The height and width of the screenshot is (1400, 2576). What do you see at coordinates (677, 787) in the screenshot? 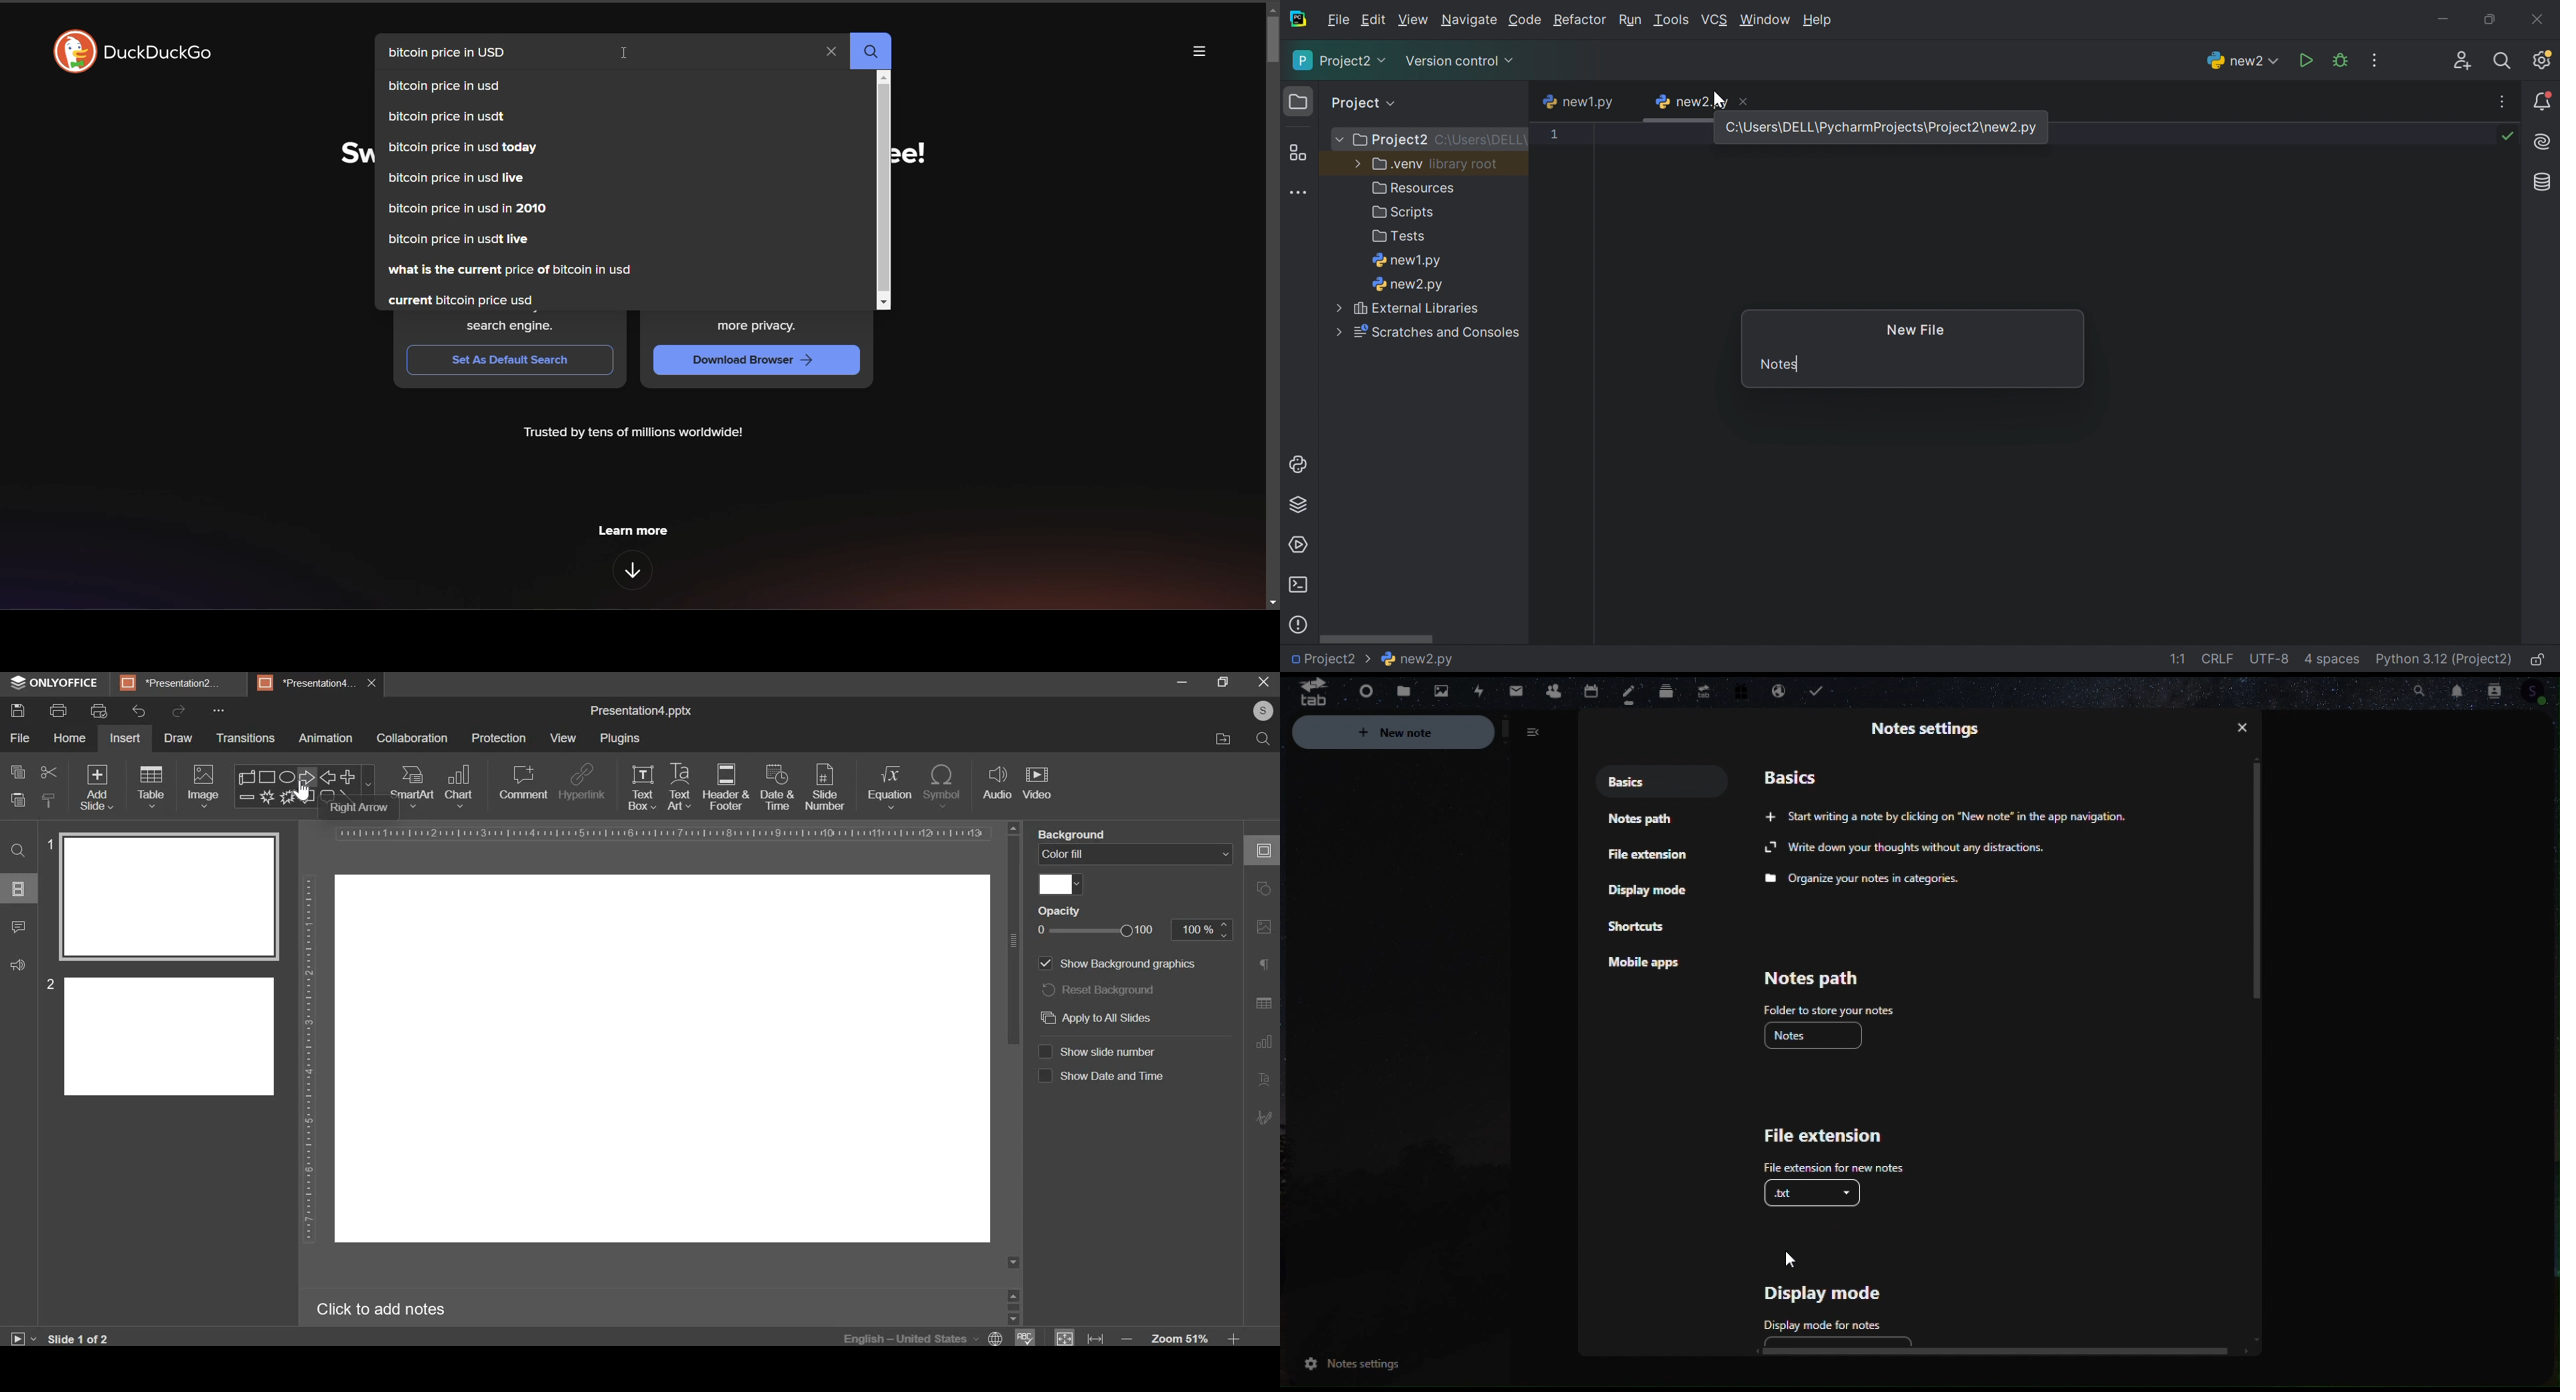
I see `text art` at bounding box center [677, 787].